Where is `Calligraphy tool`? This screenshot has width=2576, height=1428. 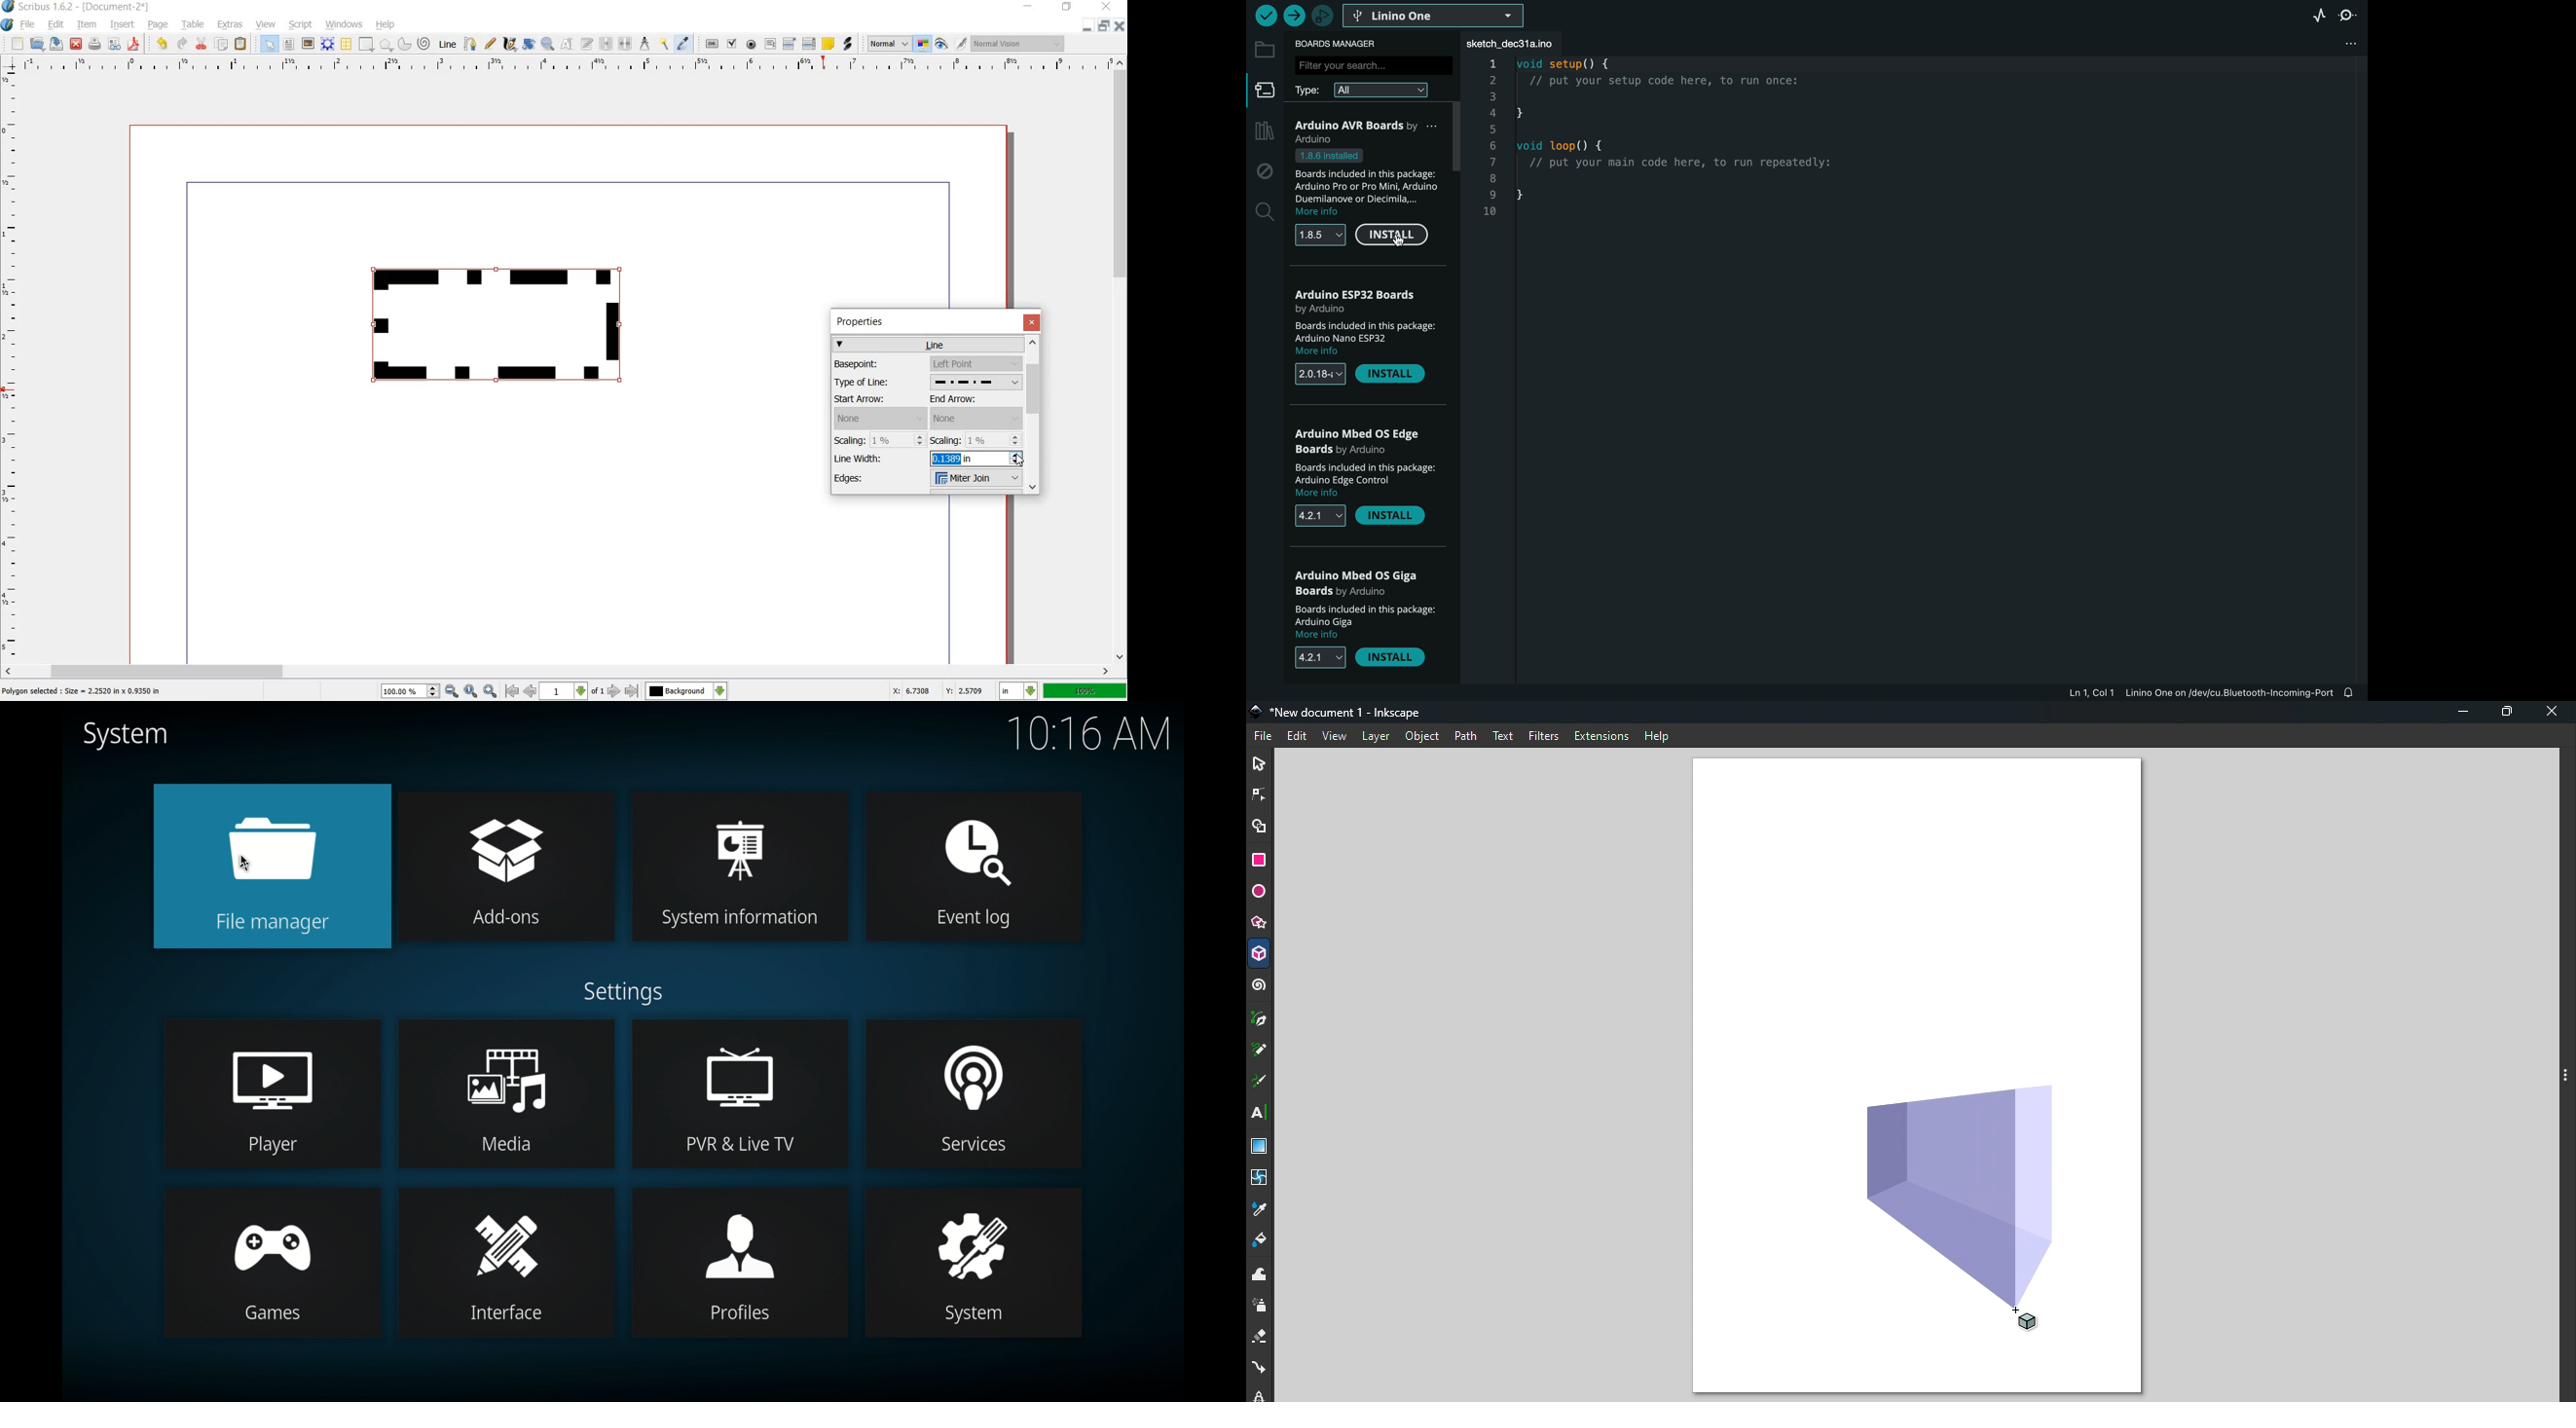
Calligraphy tool is located at coordinates (1262, 1083).